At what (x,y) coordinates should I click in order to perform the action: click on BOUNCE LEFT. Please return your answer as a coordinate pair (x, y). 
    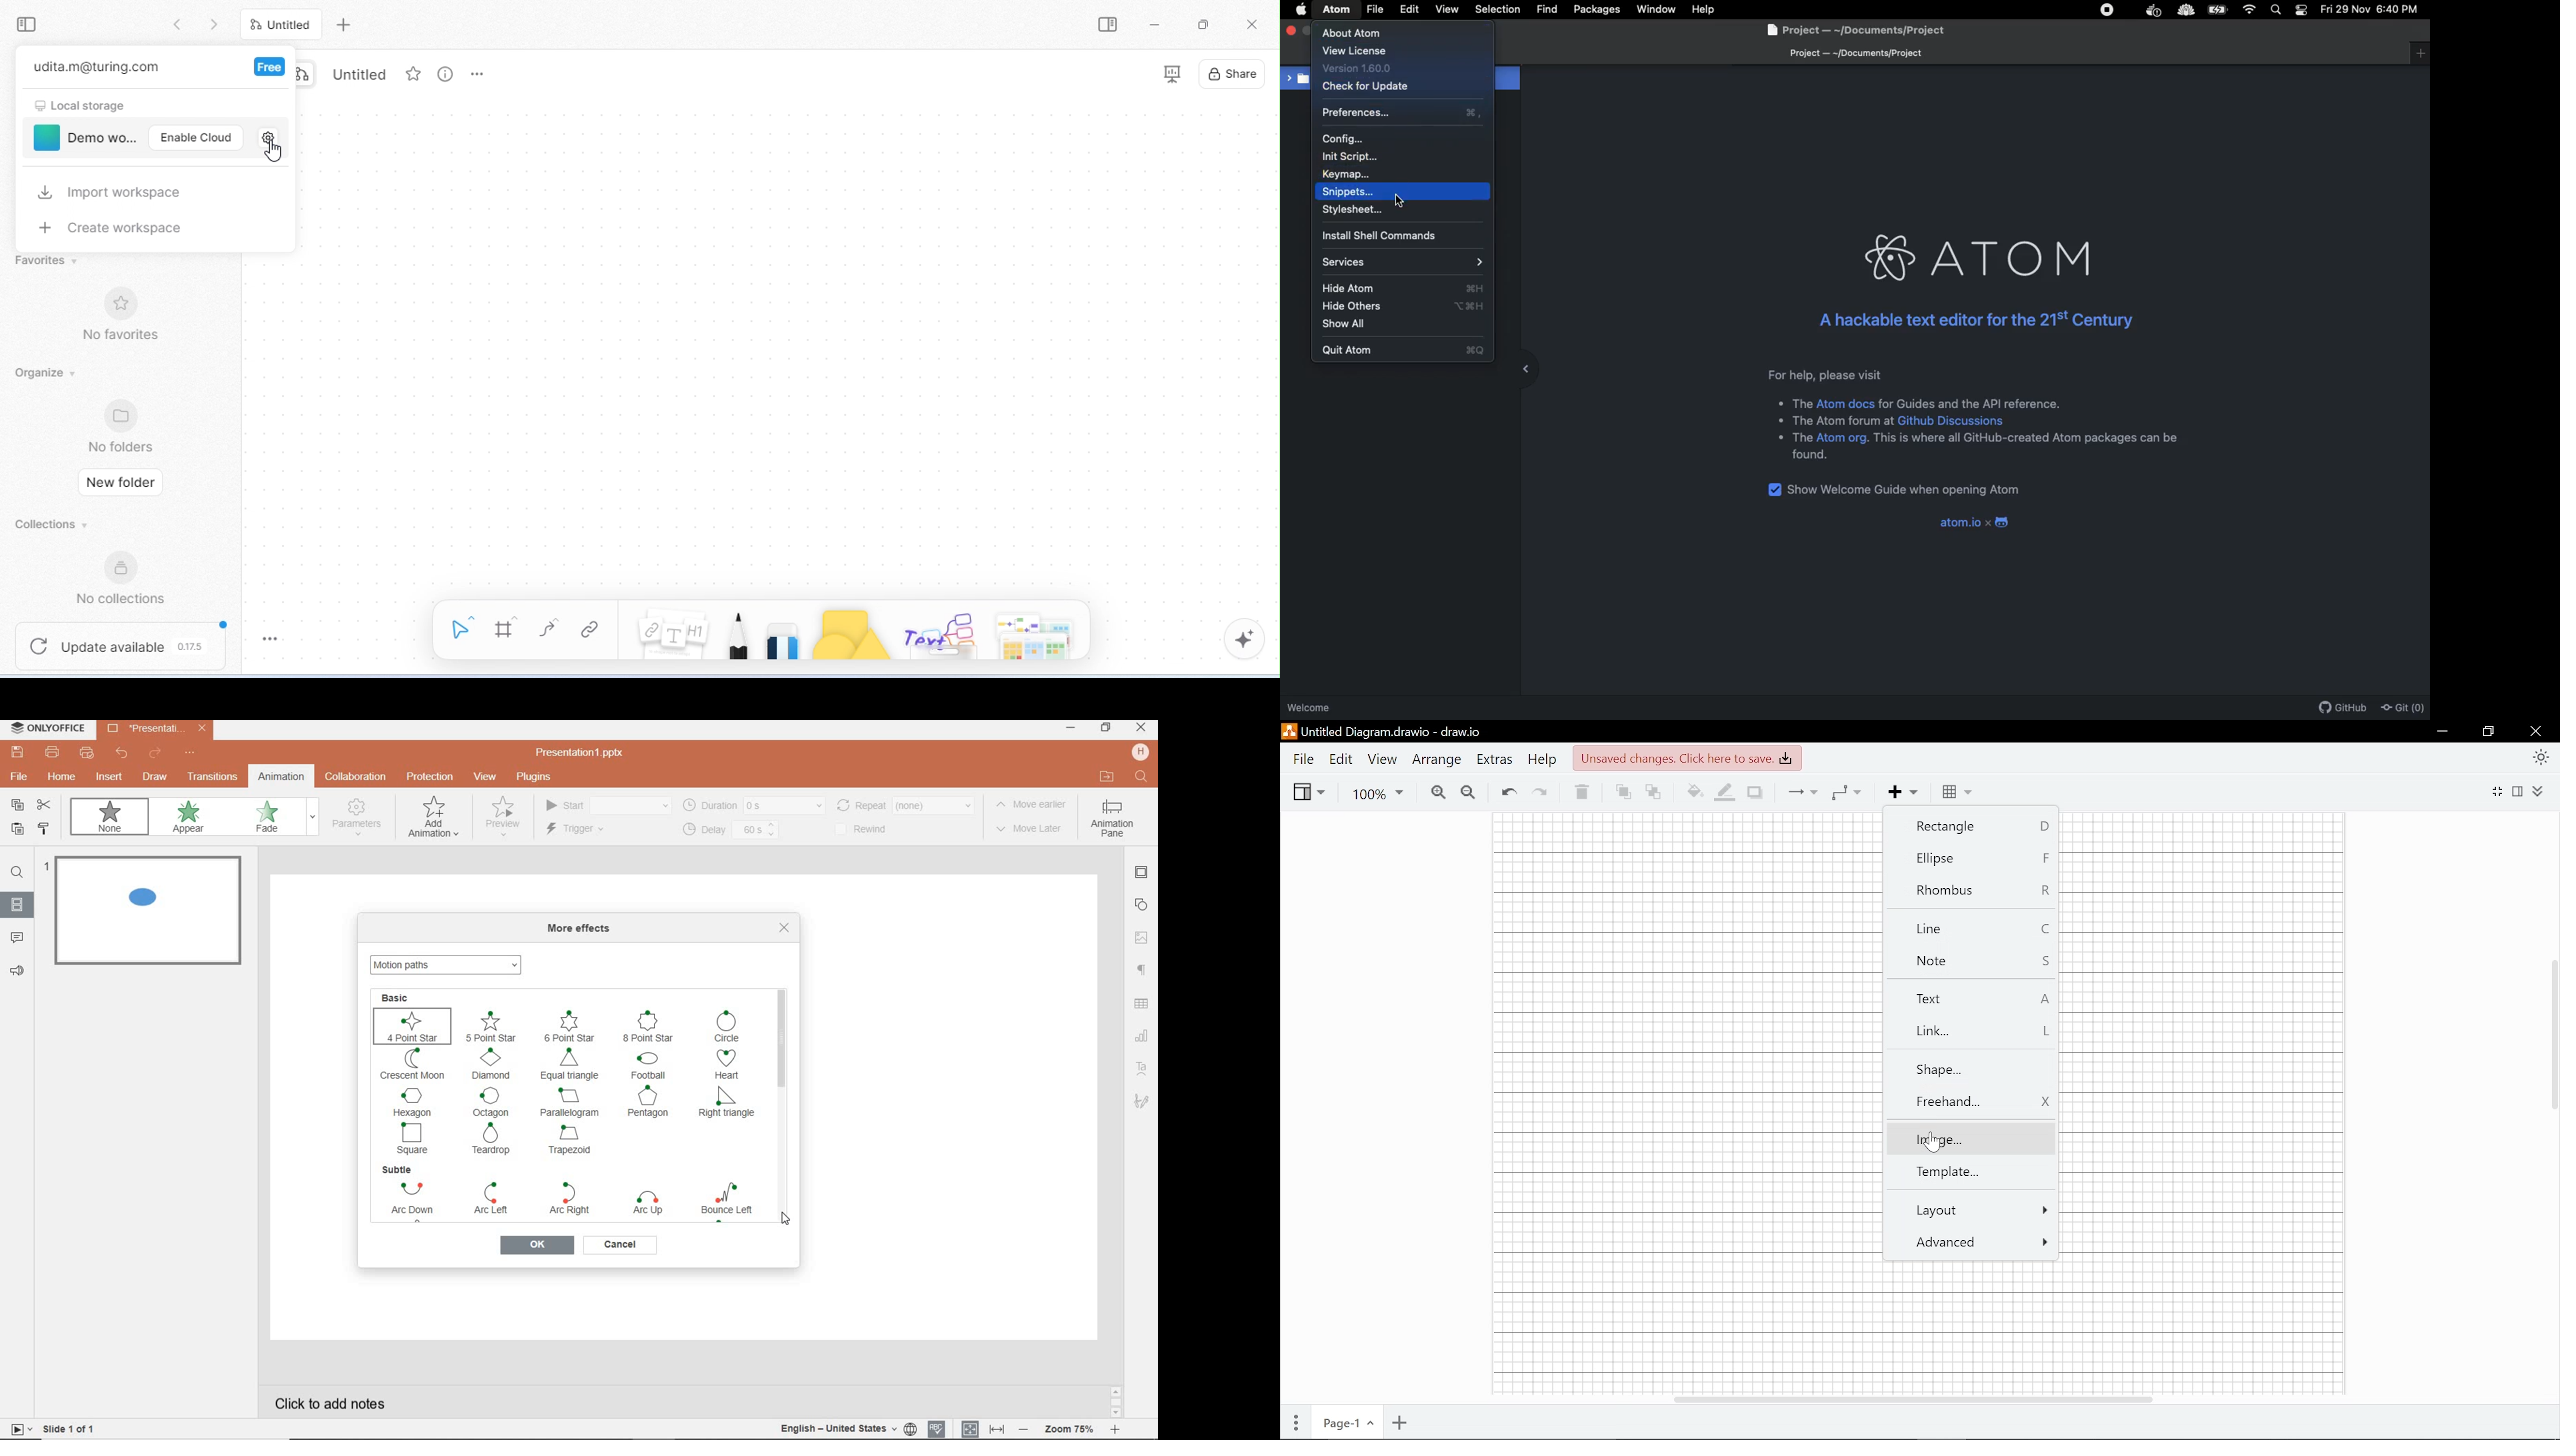
    Looking at the image, I should click on (725, 1202).